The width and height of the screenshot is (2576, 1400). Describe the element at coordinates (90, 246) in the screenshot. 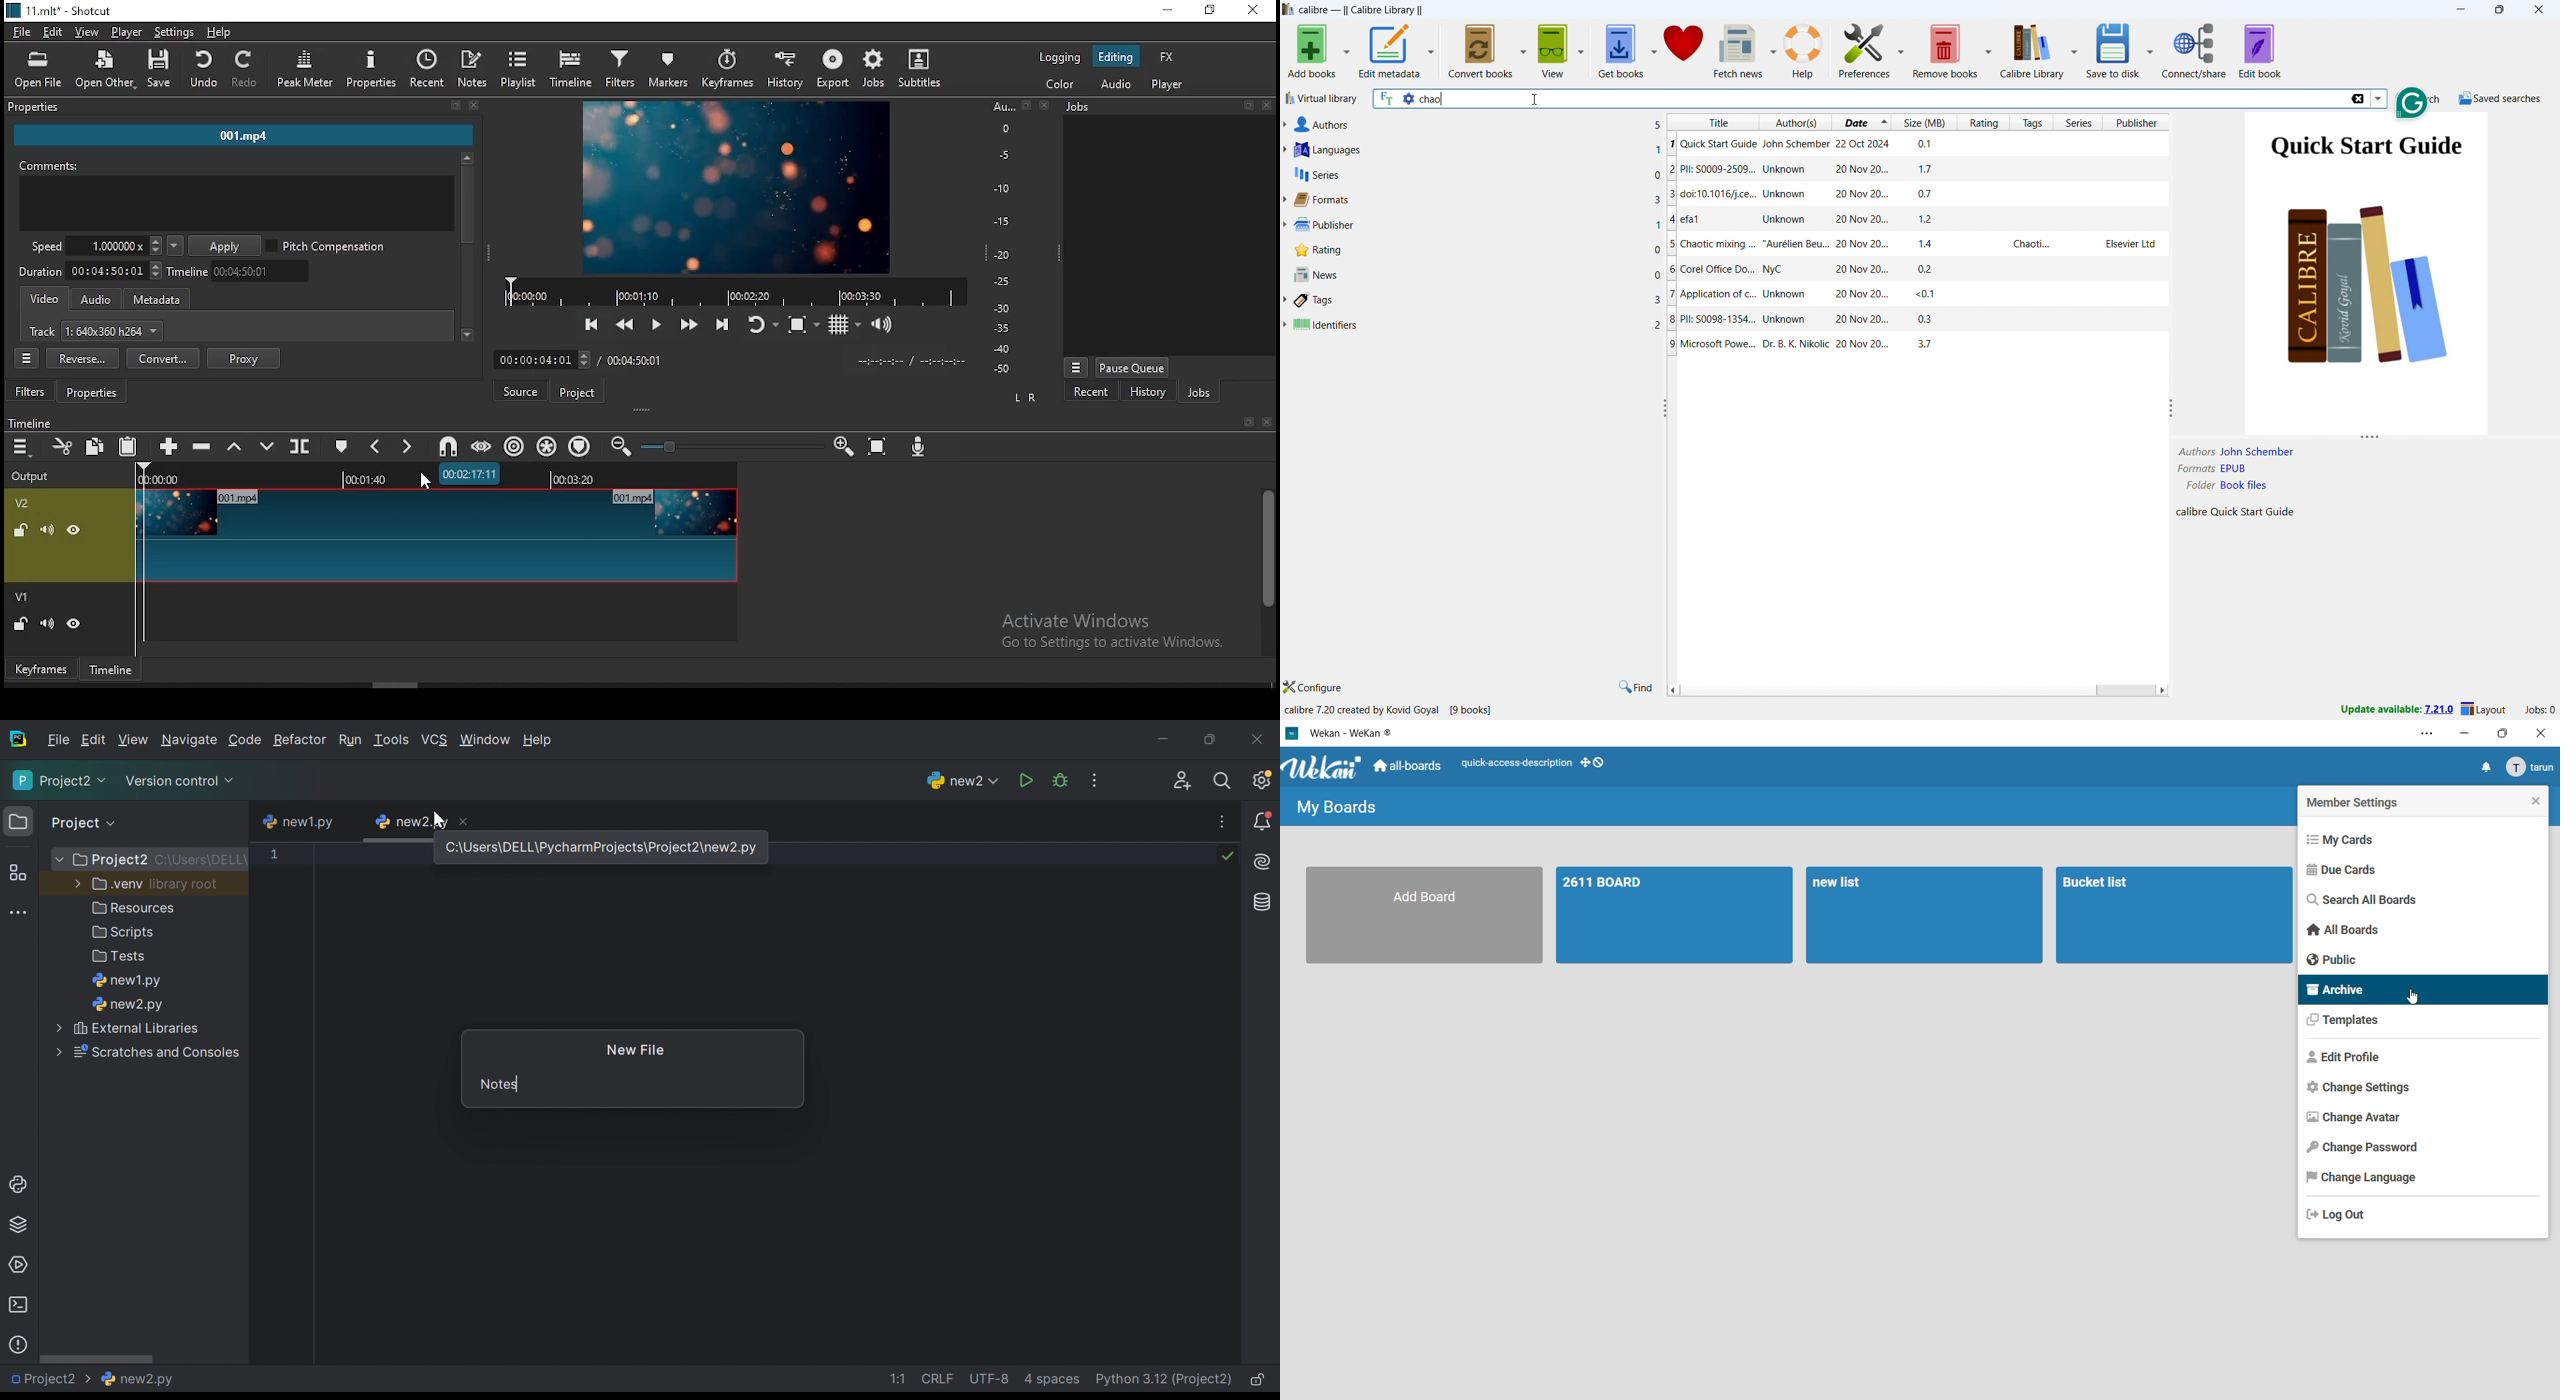

I see `speed: 1.000000X` at that location.